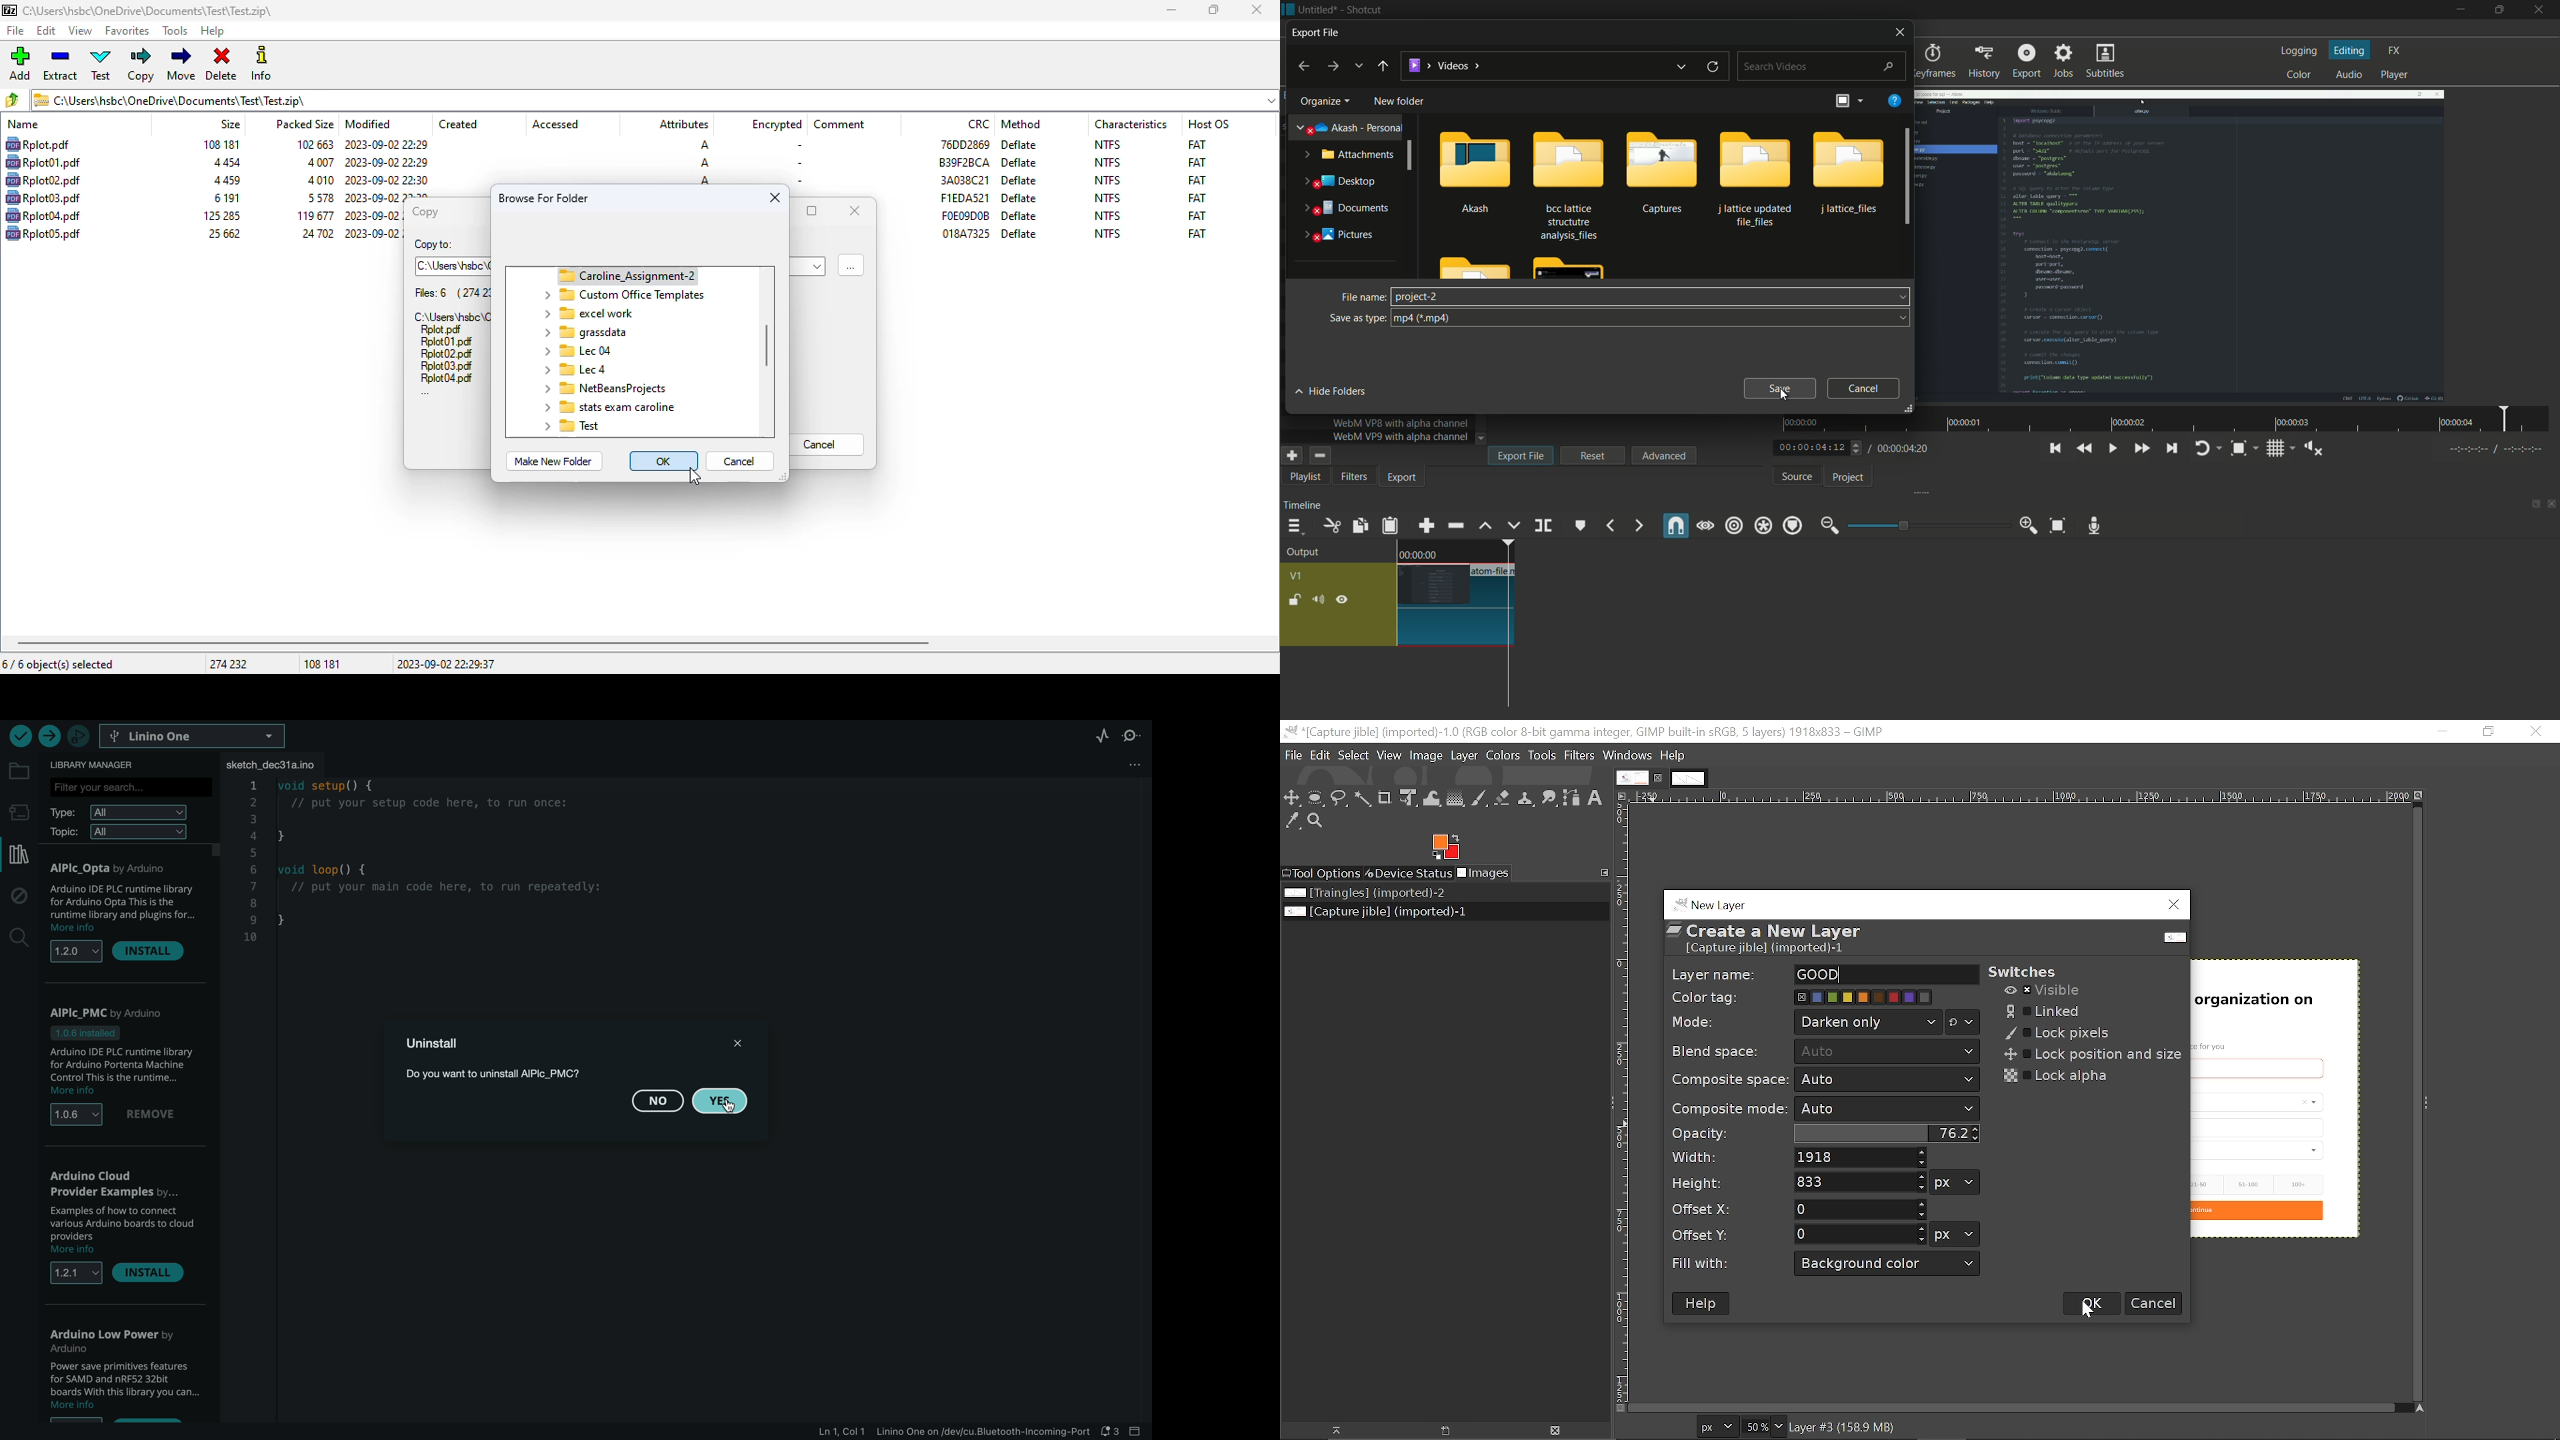 The image size is (2576, 1456). I want to click on NTFS, so click(1108, 198).